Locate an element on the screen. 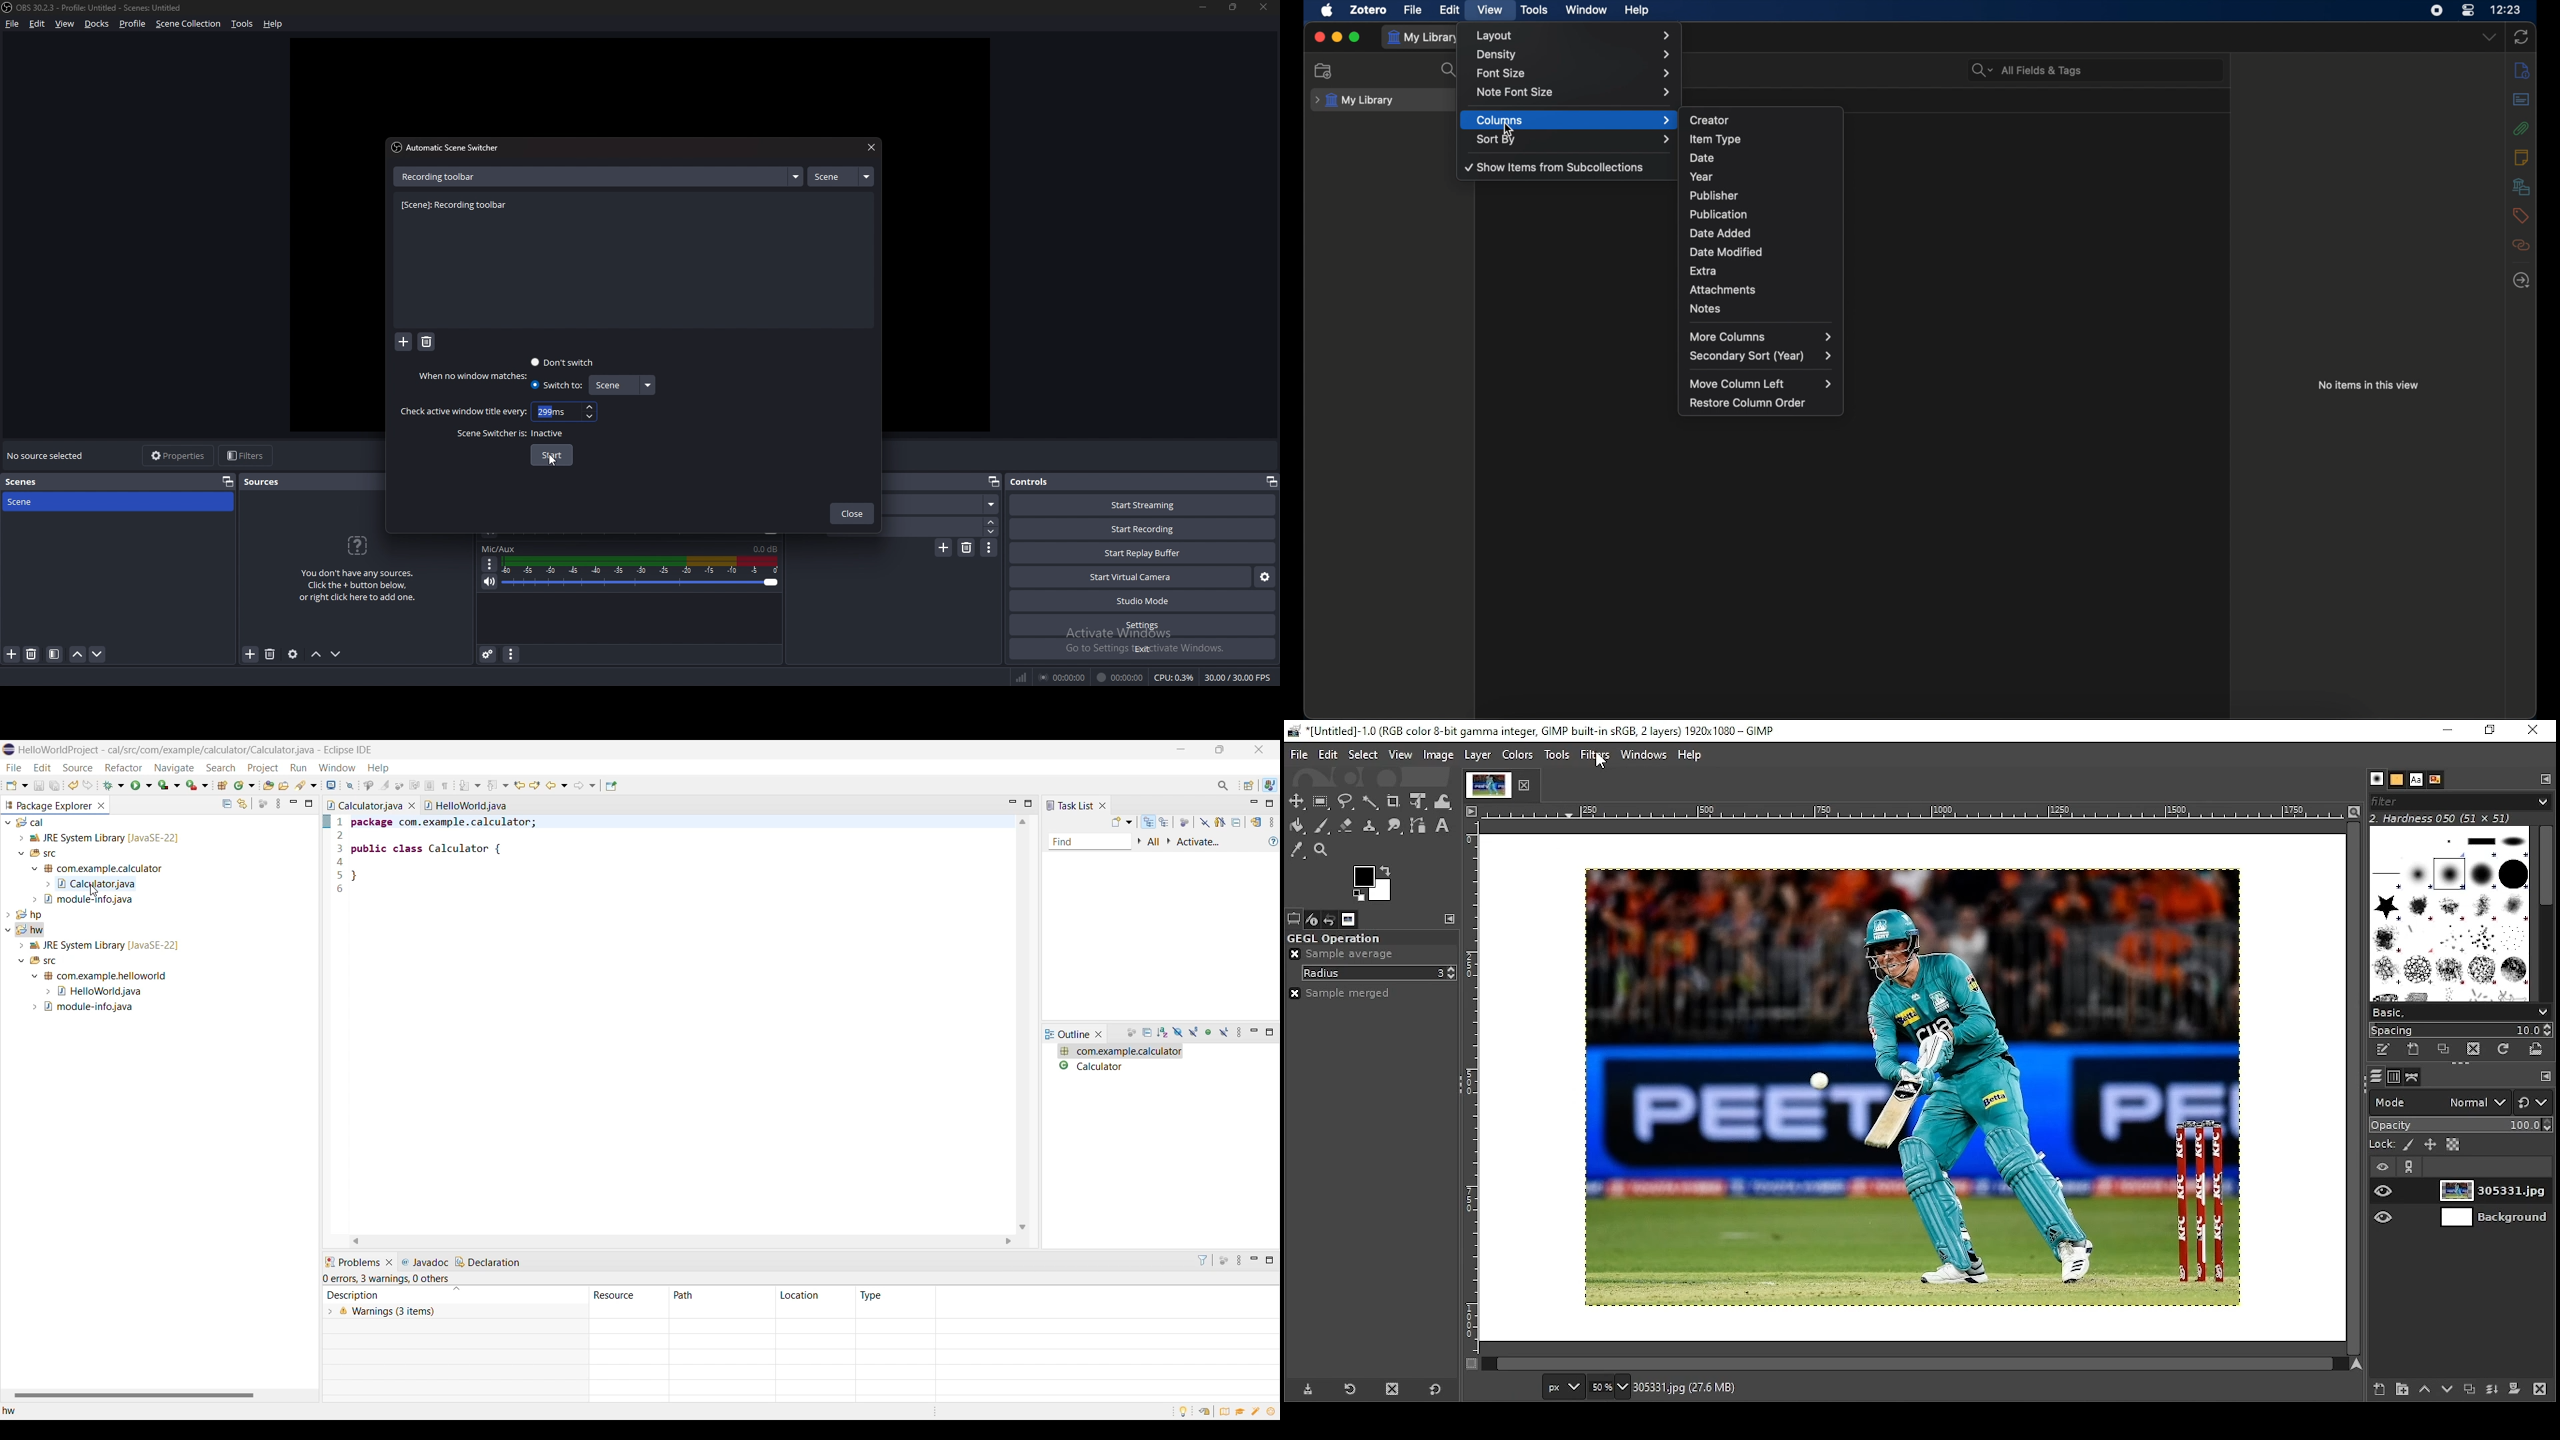  mic/aux is located at coordinates (499, 549).